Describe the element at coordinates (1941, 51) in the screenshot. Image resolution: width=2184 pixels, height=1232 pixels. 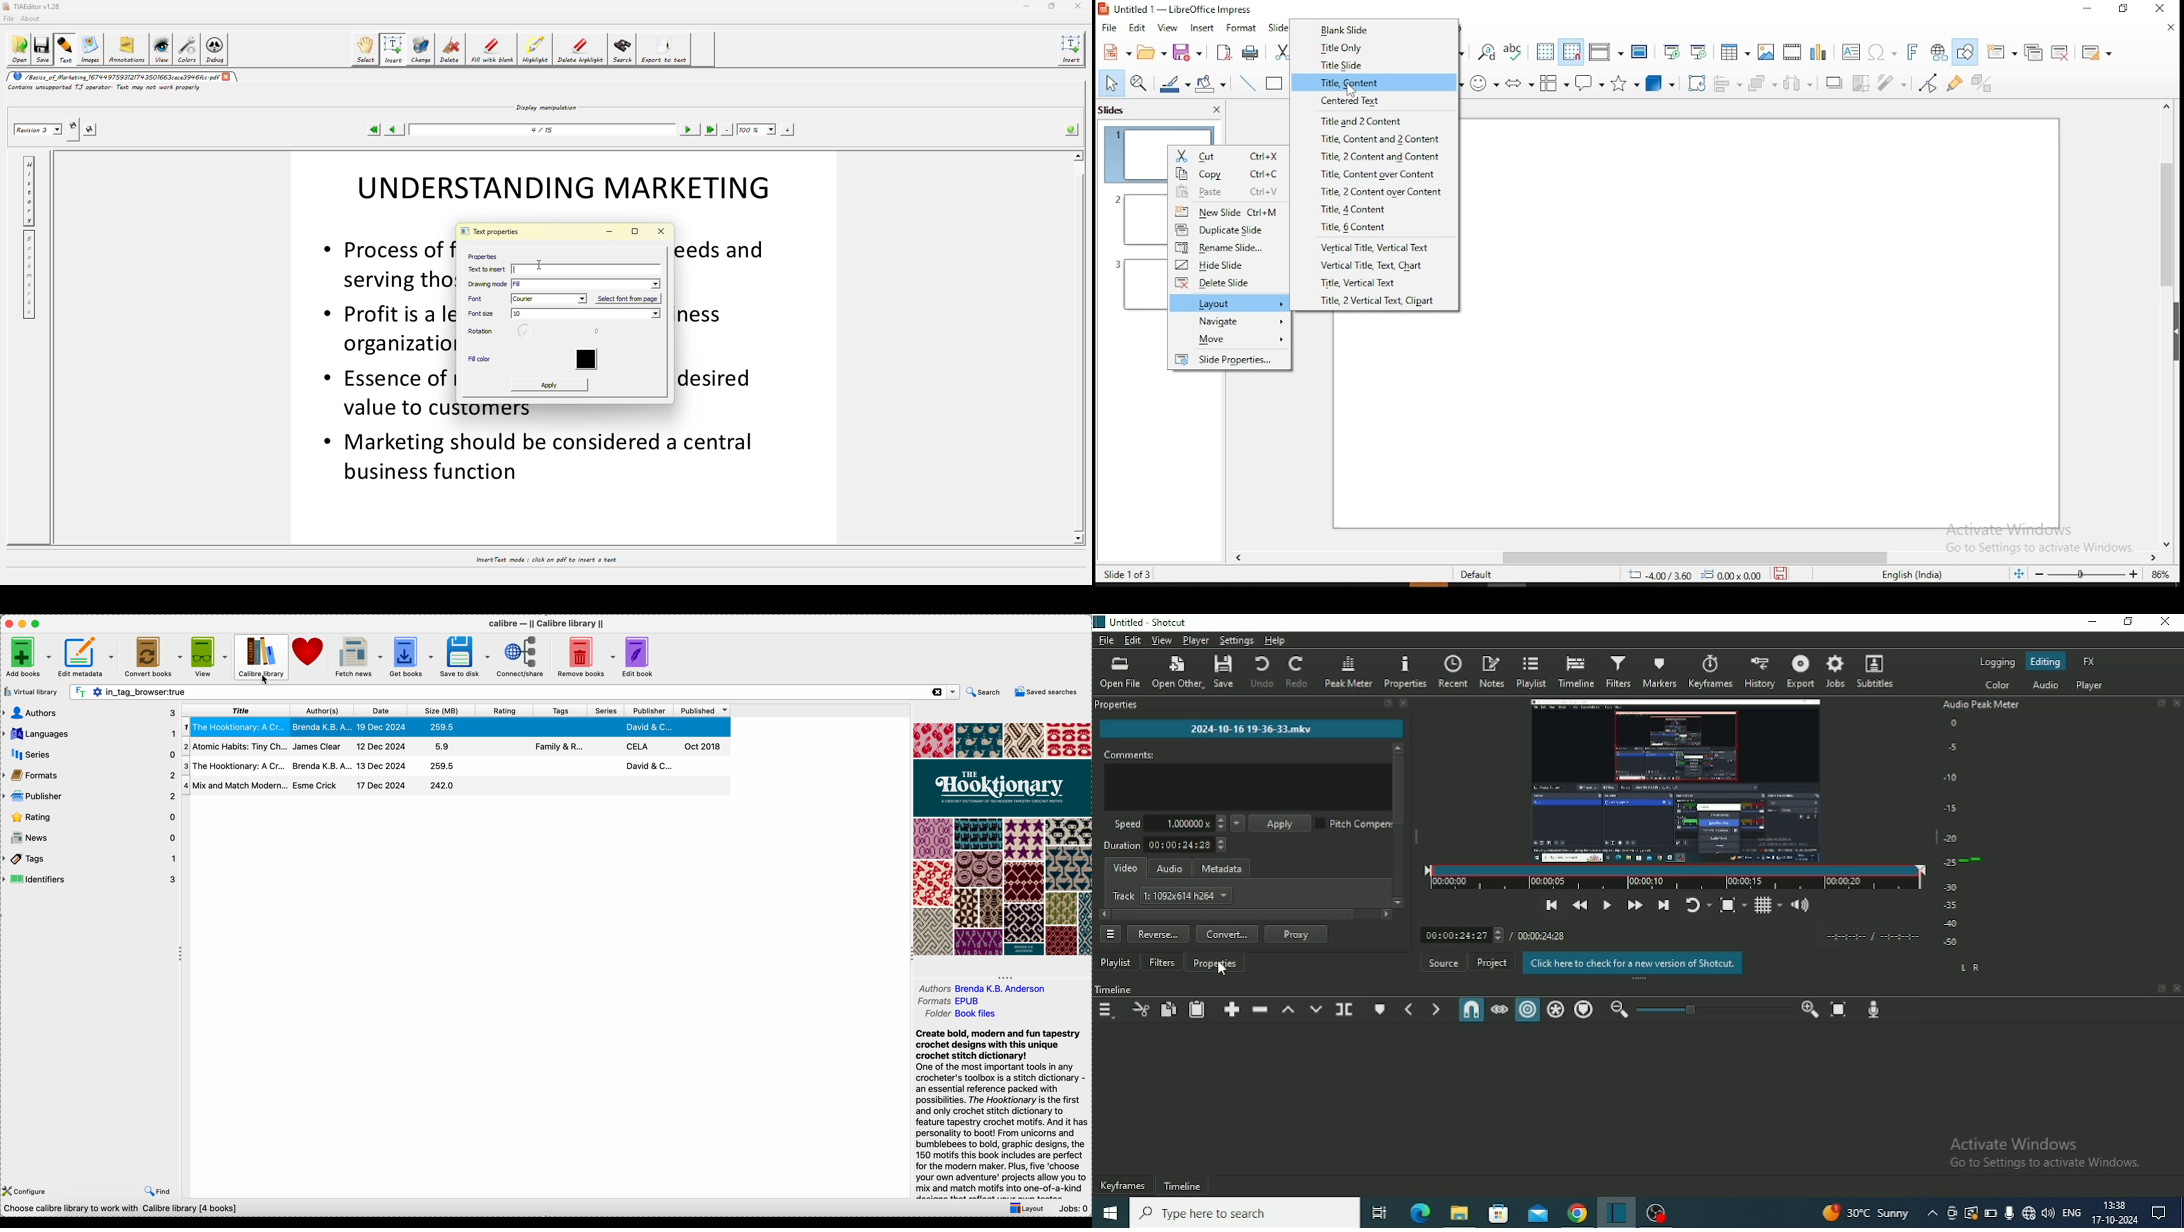
I see `insert hyperlink` at that location.